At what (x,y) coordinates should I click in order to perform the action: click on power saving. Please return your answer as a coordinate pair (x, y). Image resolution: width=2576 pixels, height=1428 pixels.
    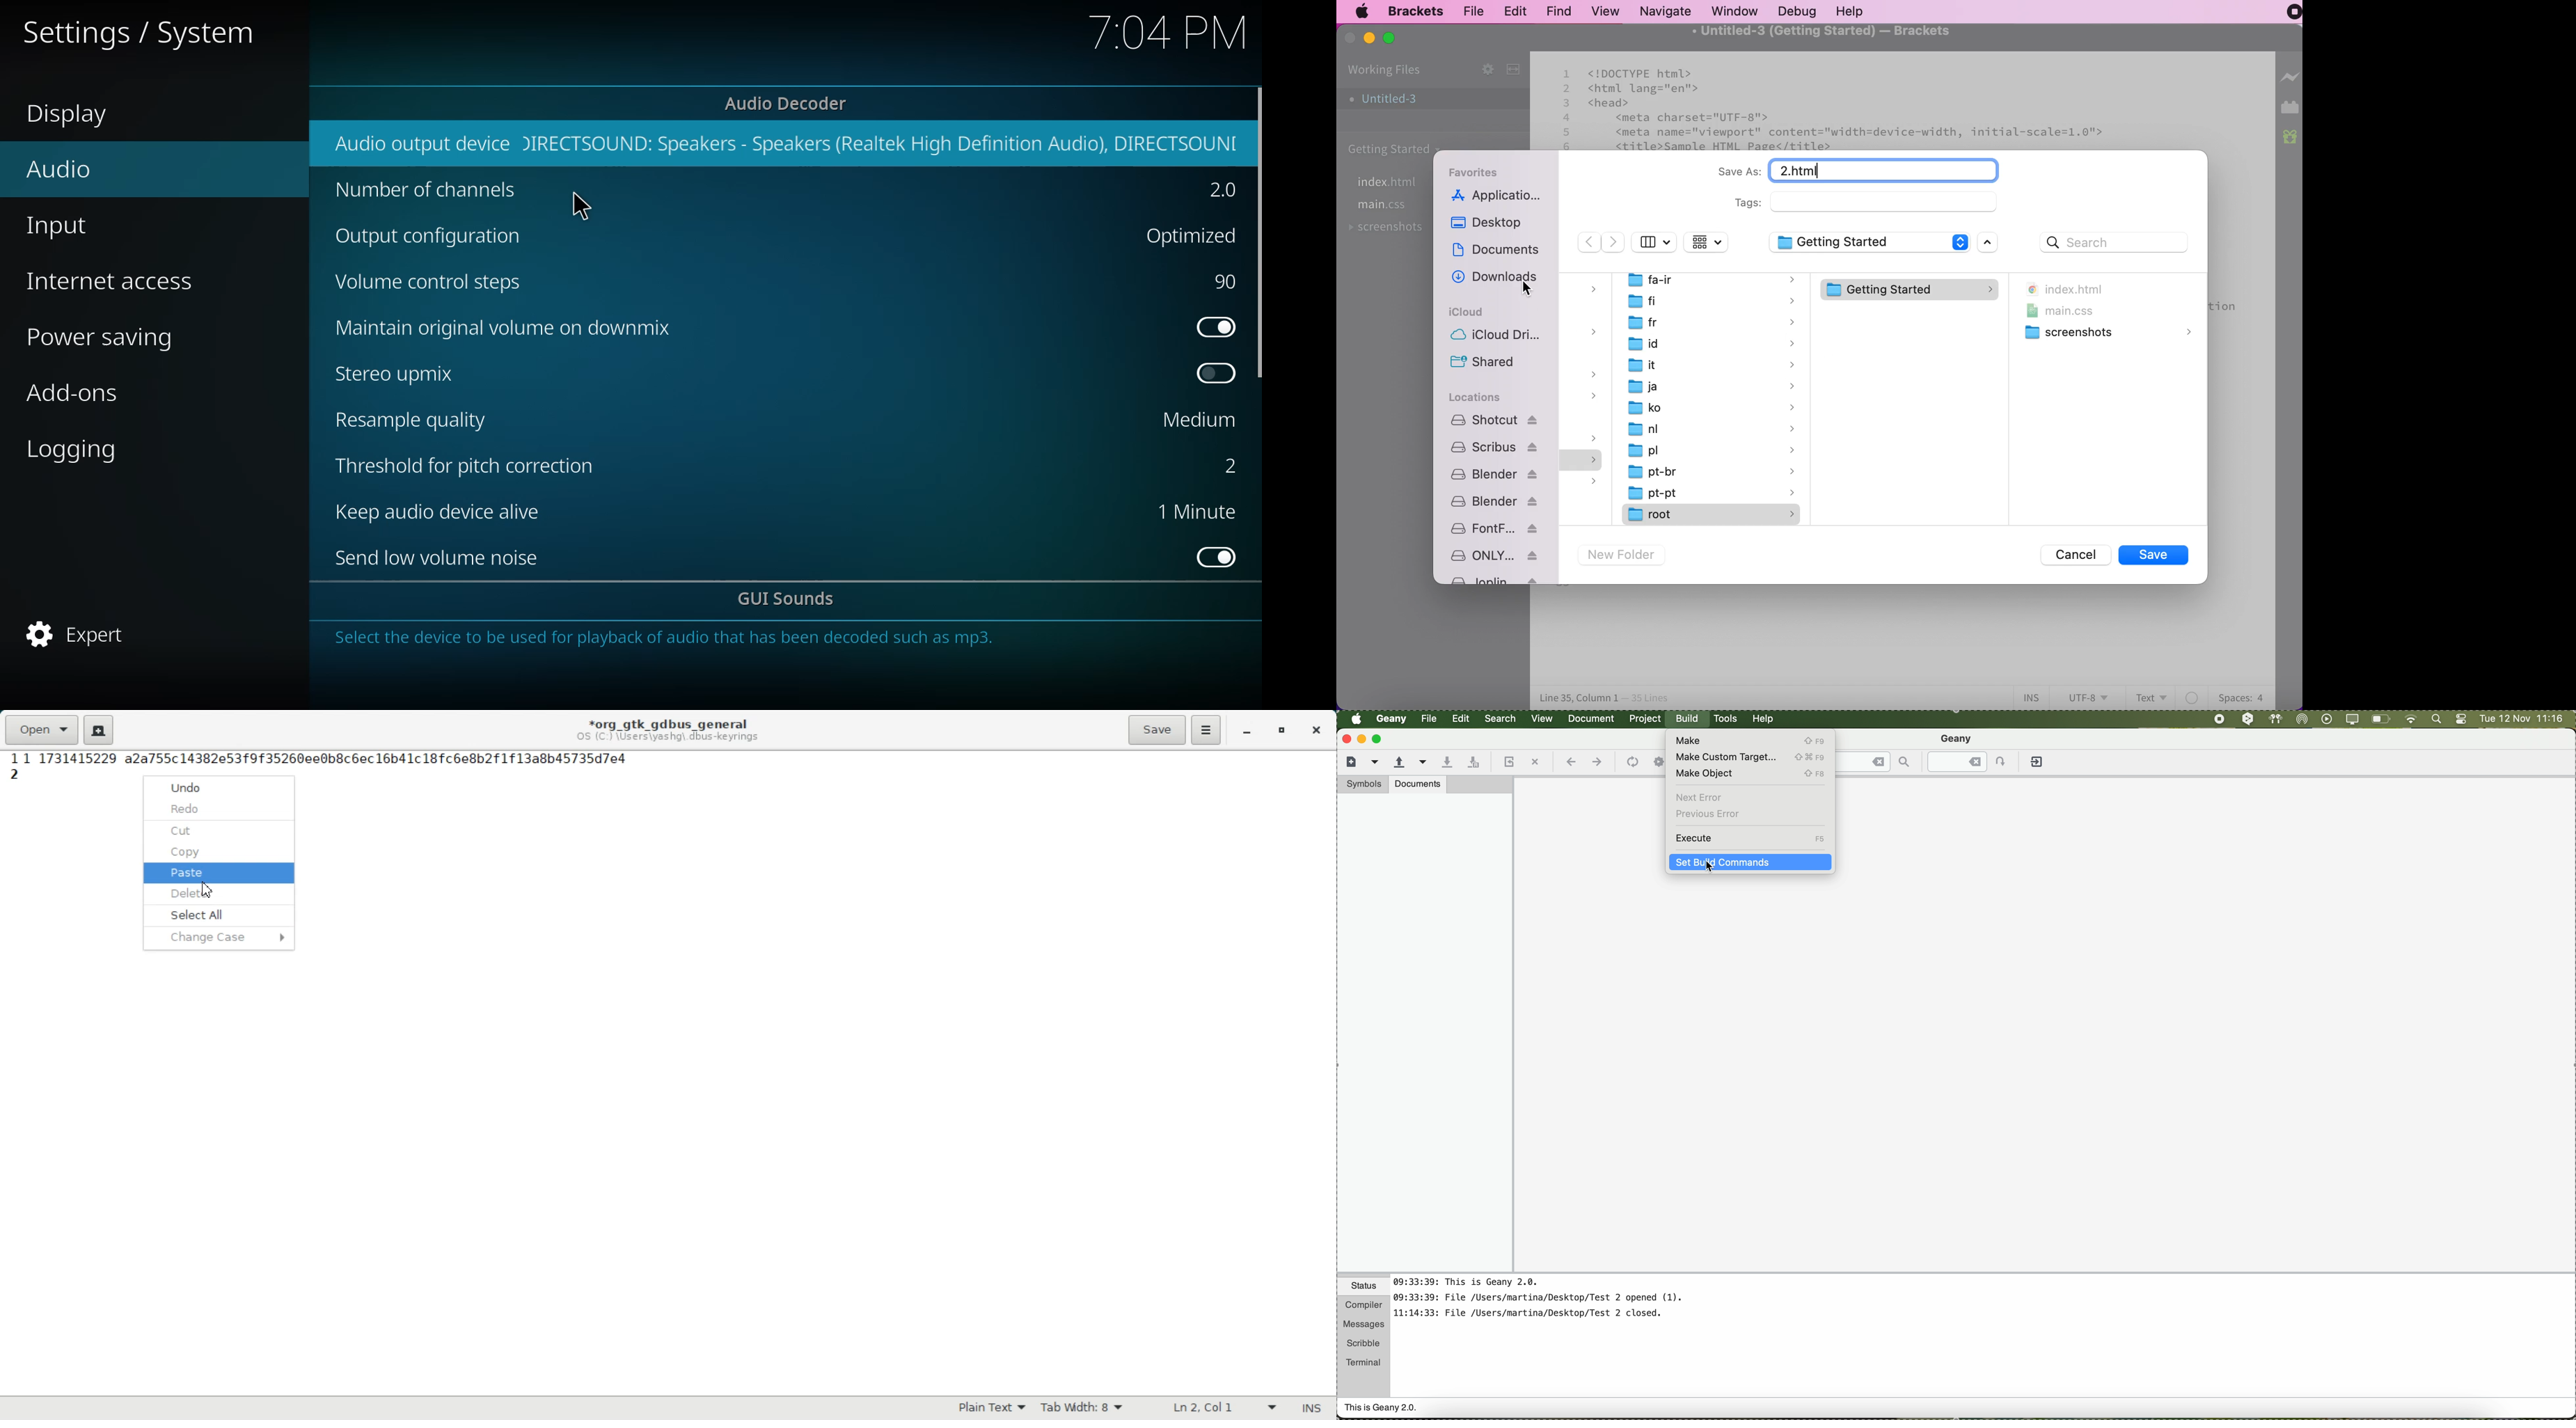
    Looking at the image, I should click on (108, 340).